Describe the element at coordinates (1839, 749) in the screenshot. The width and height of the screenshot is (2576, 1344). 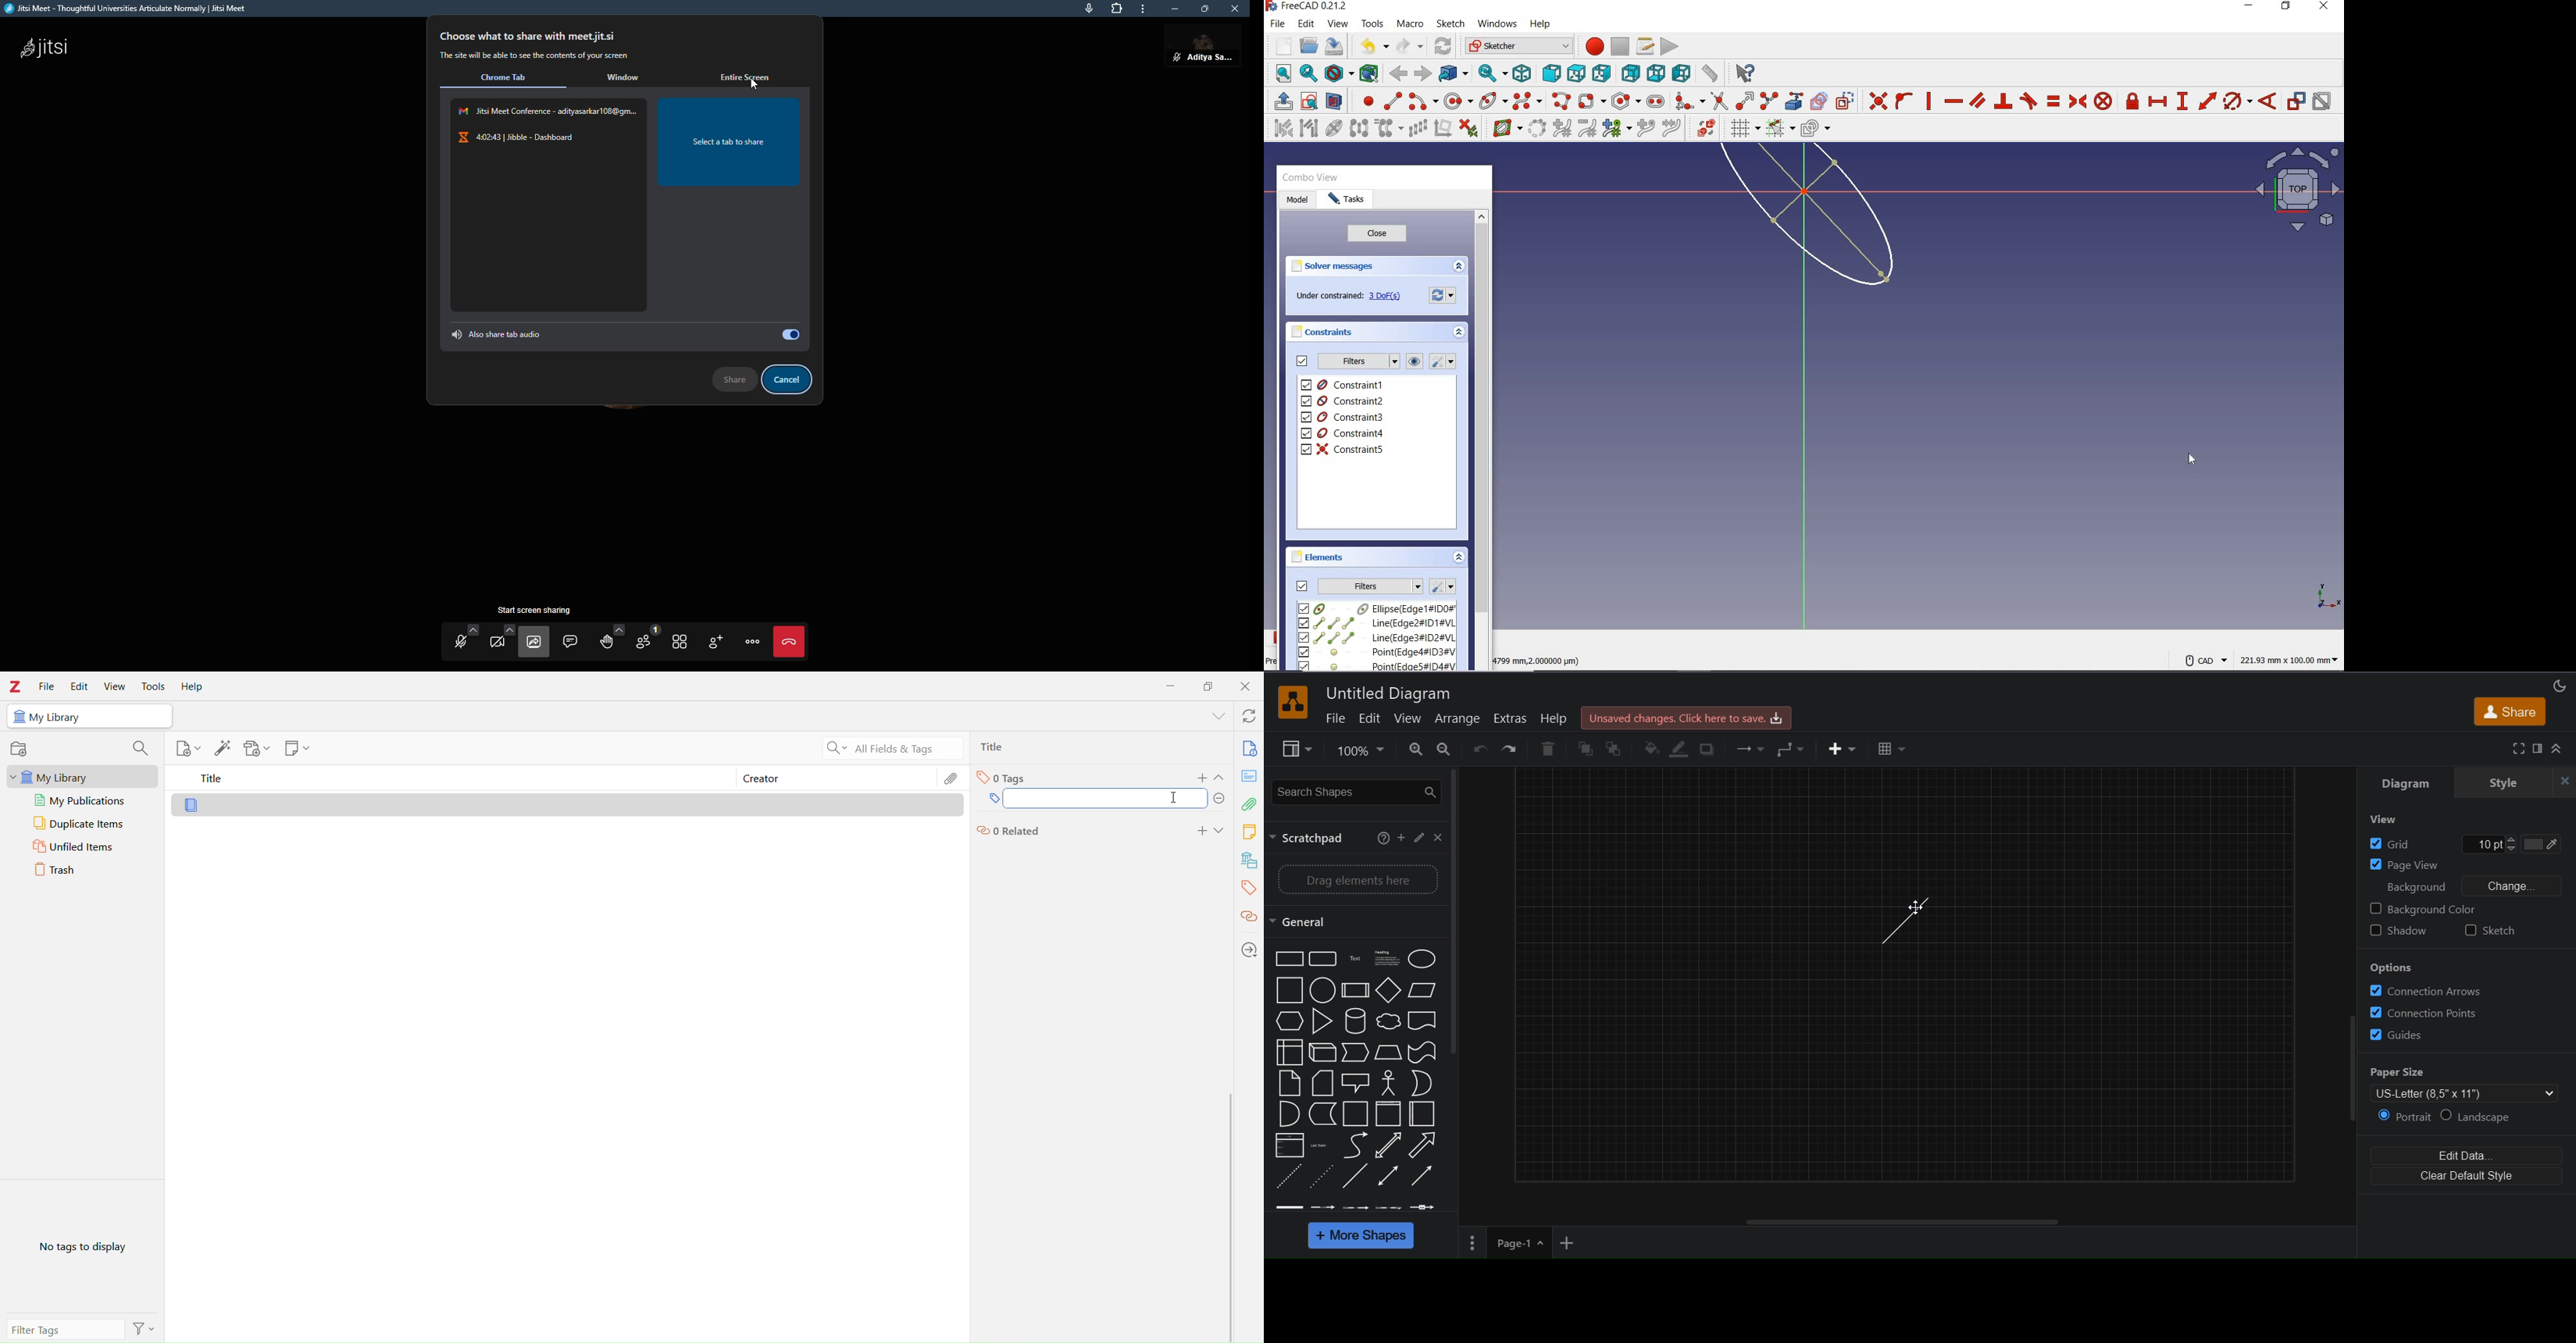
I see `insert` at that location.